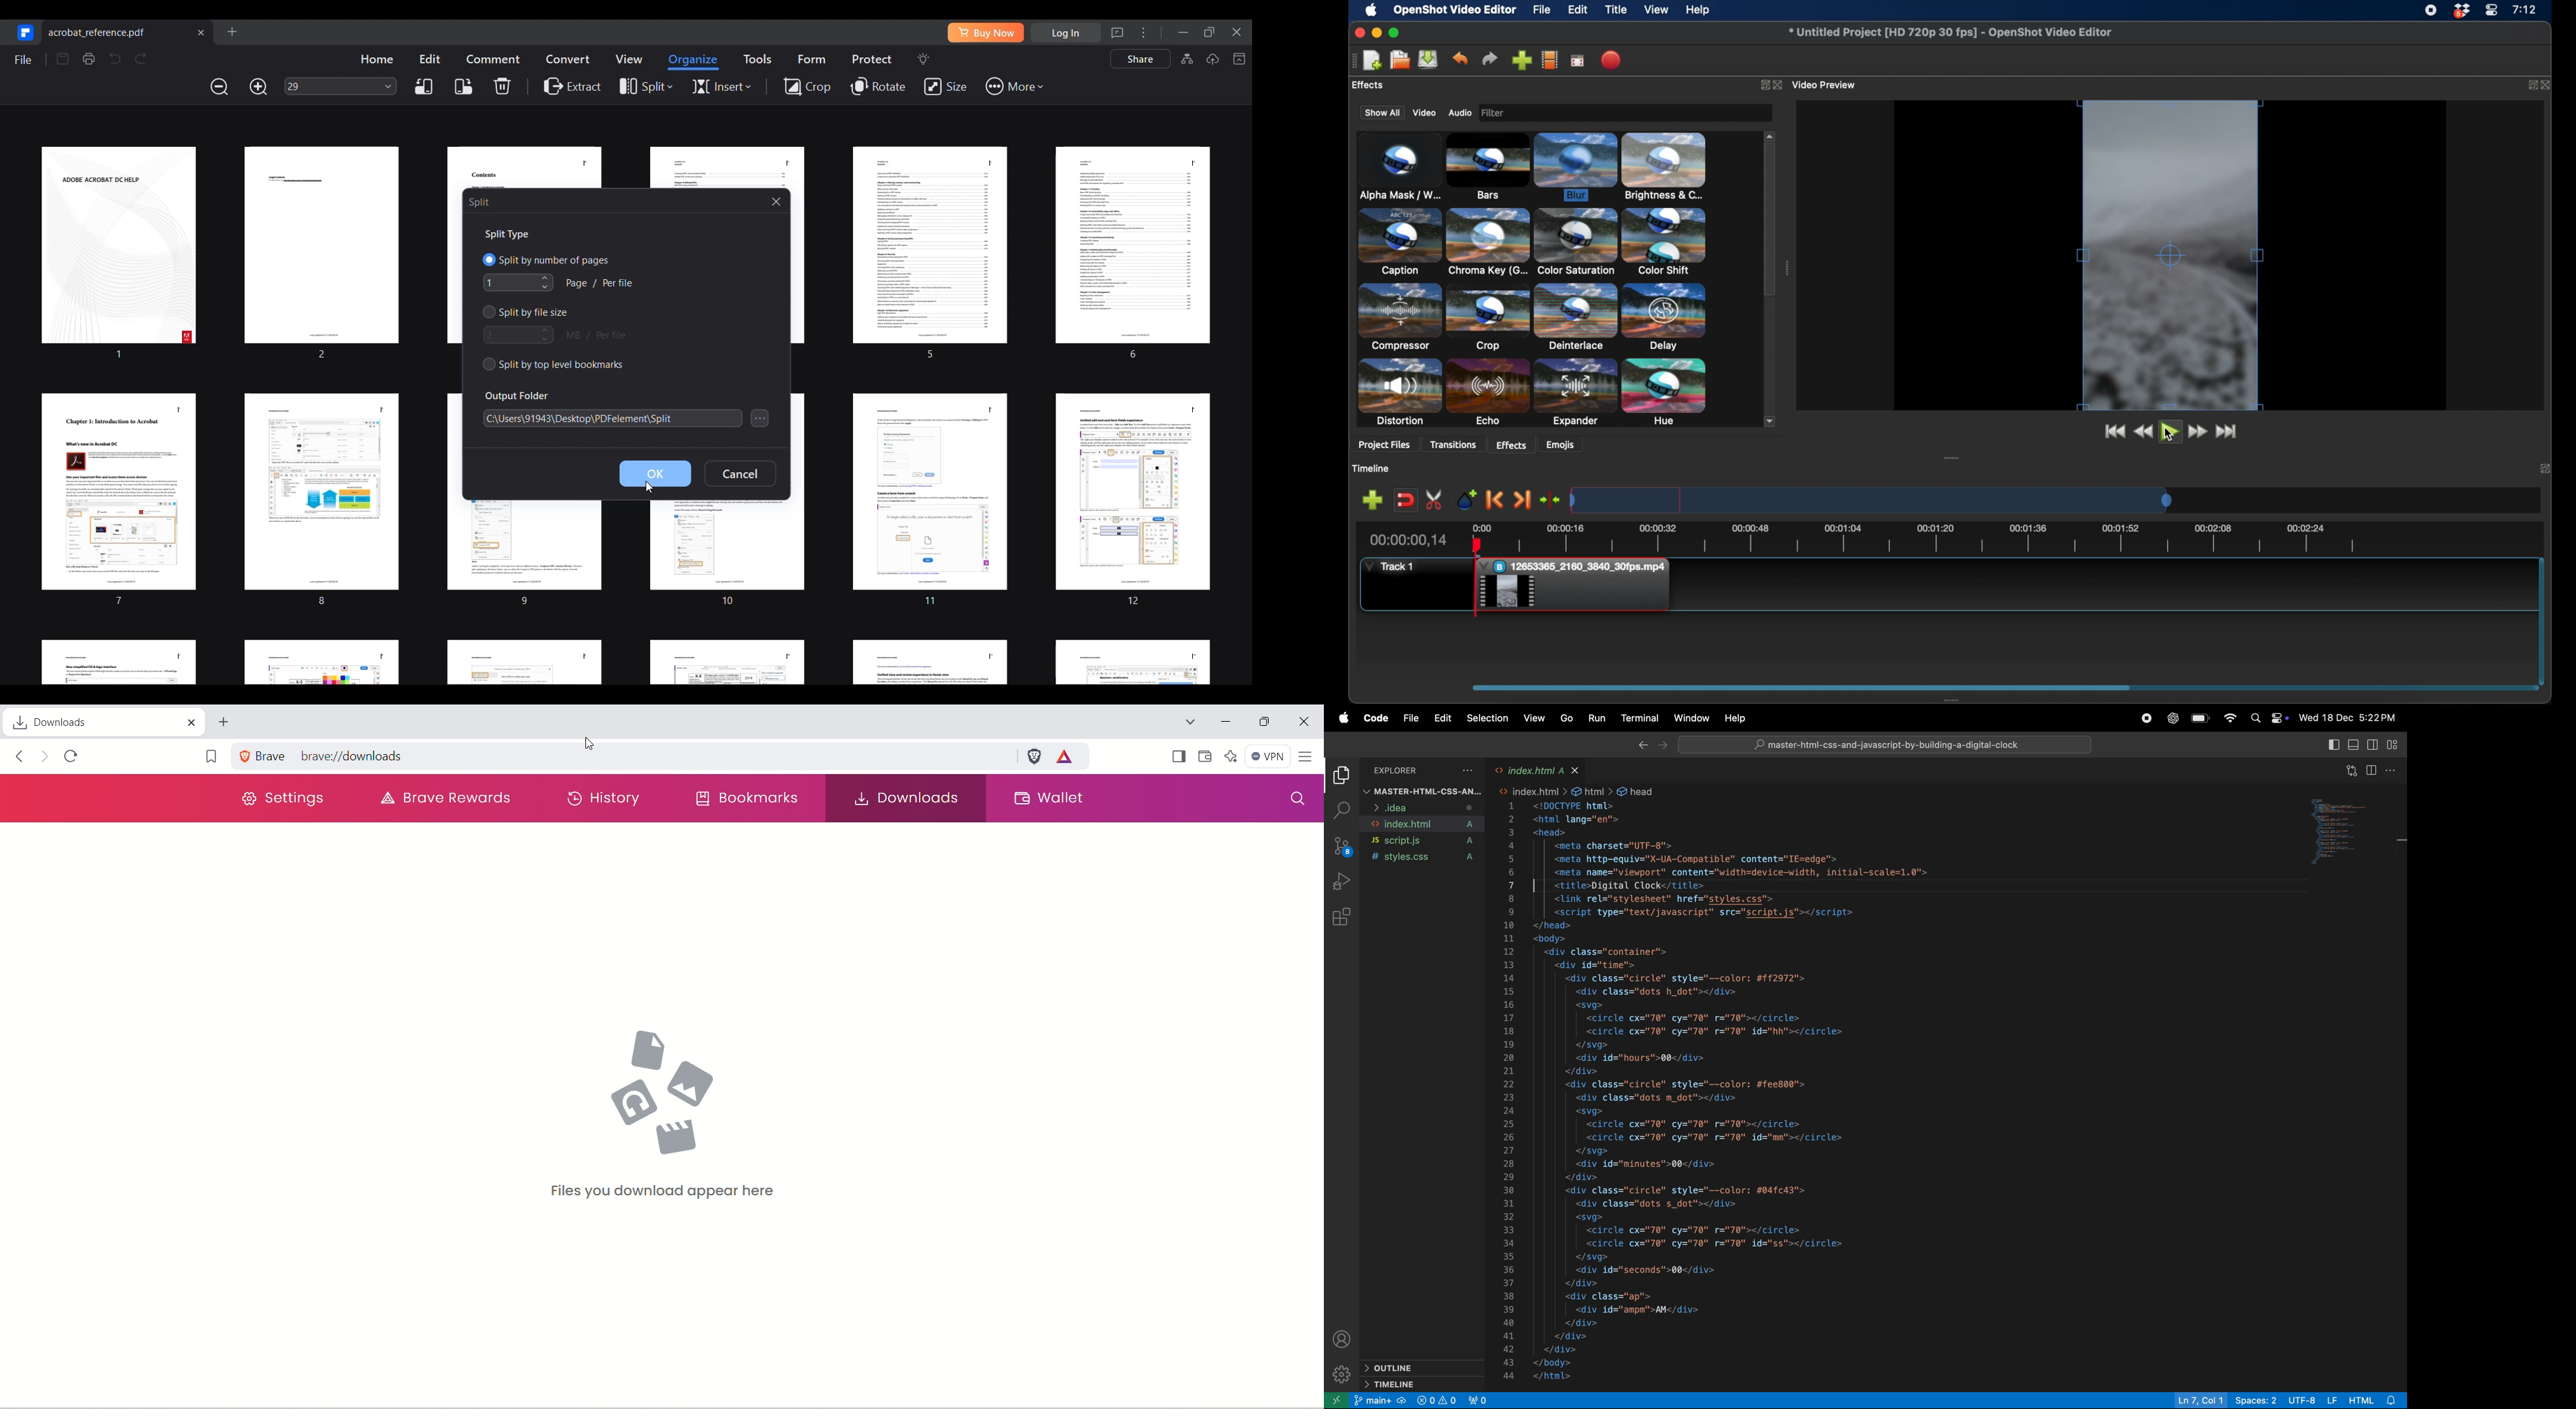  Describe the element at coordinates (1575, 242) in the screenshot. I see `color saturation` at that location.